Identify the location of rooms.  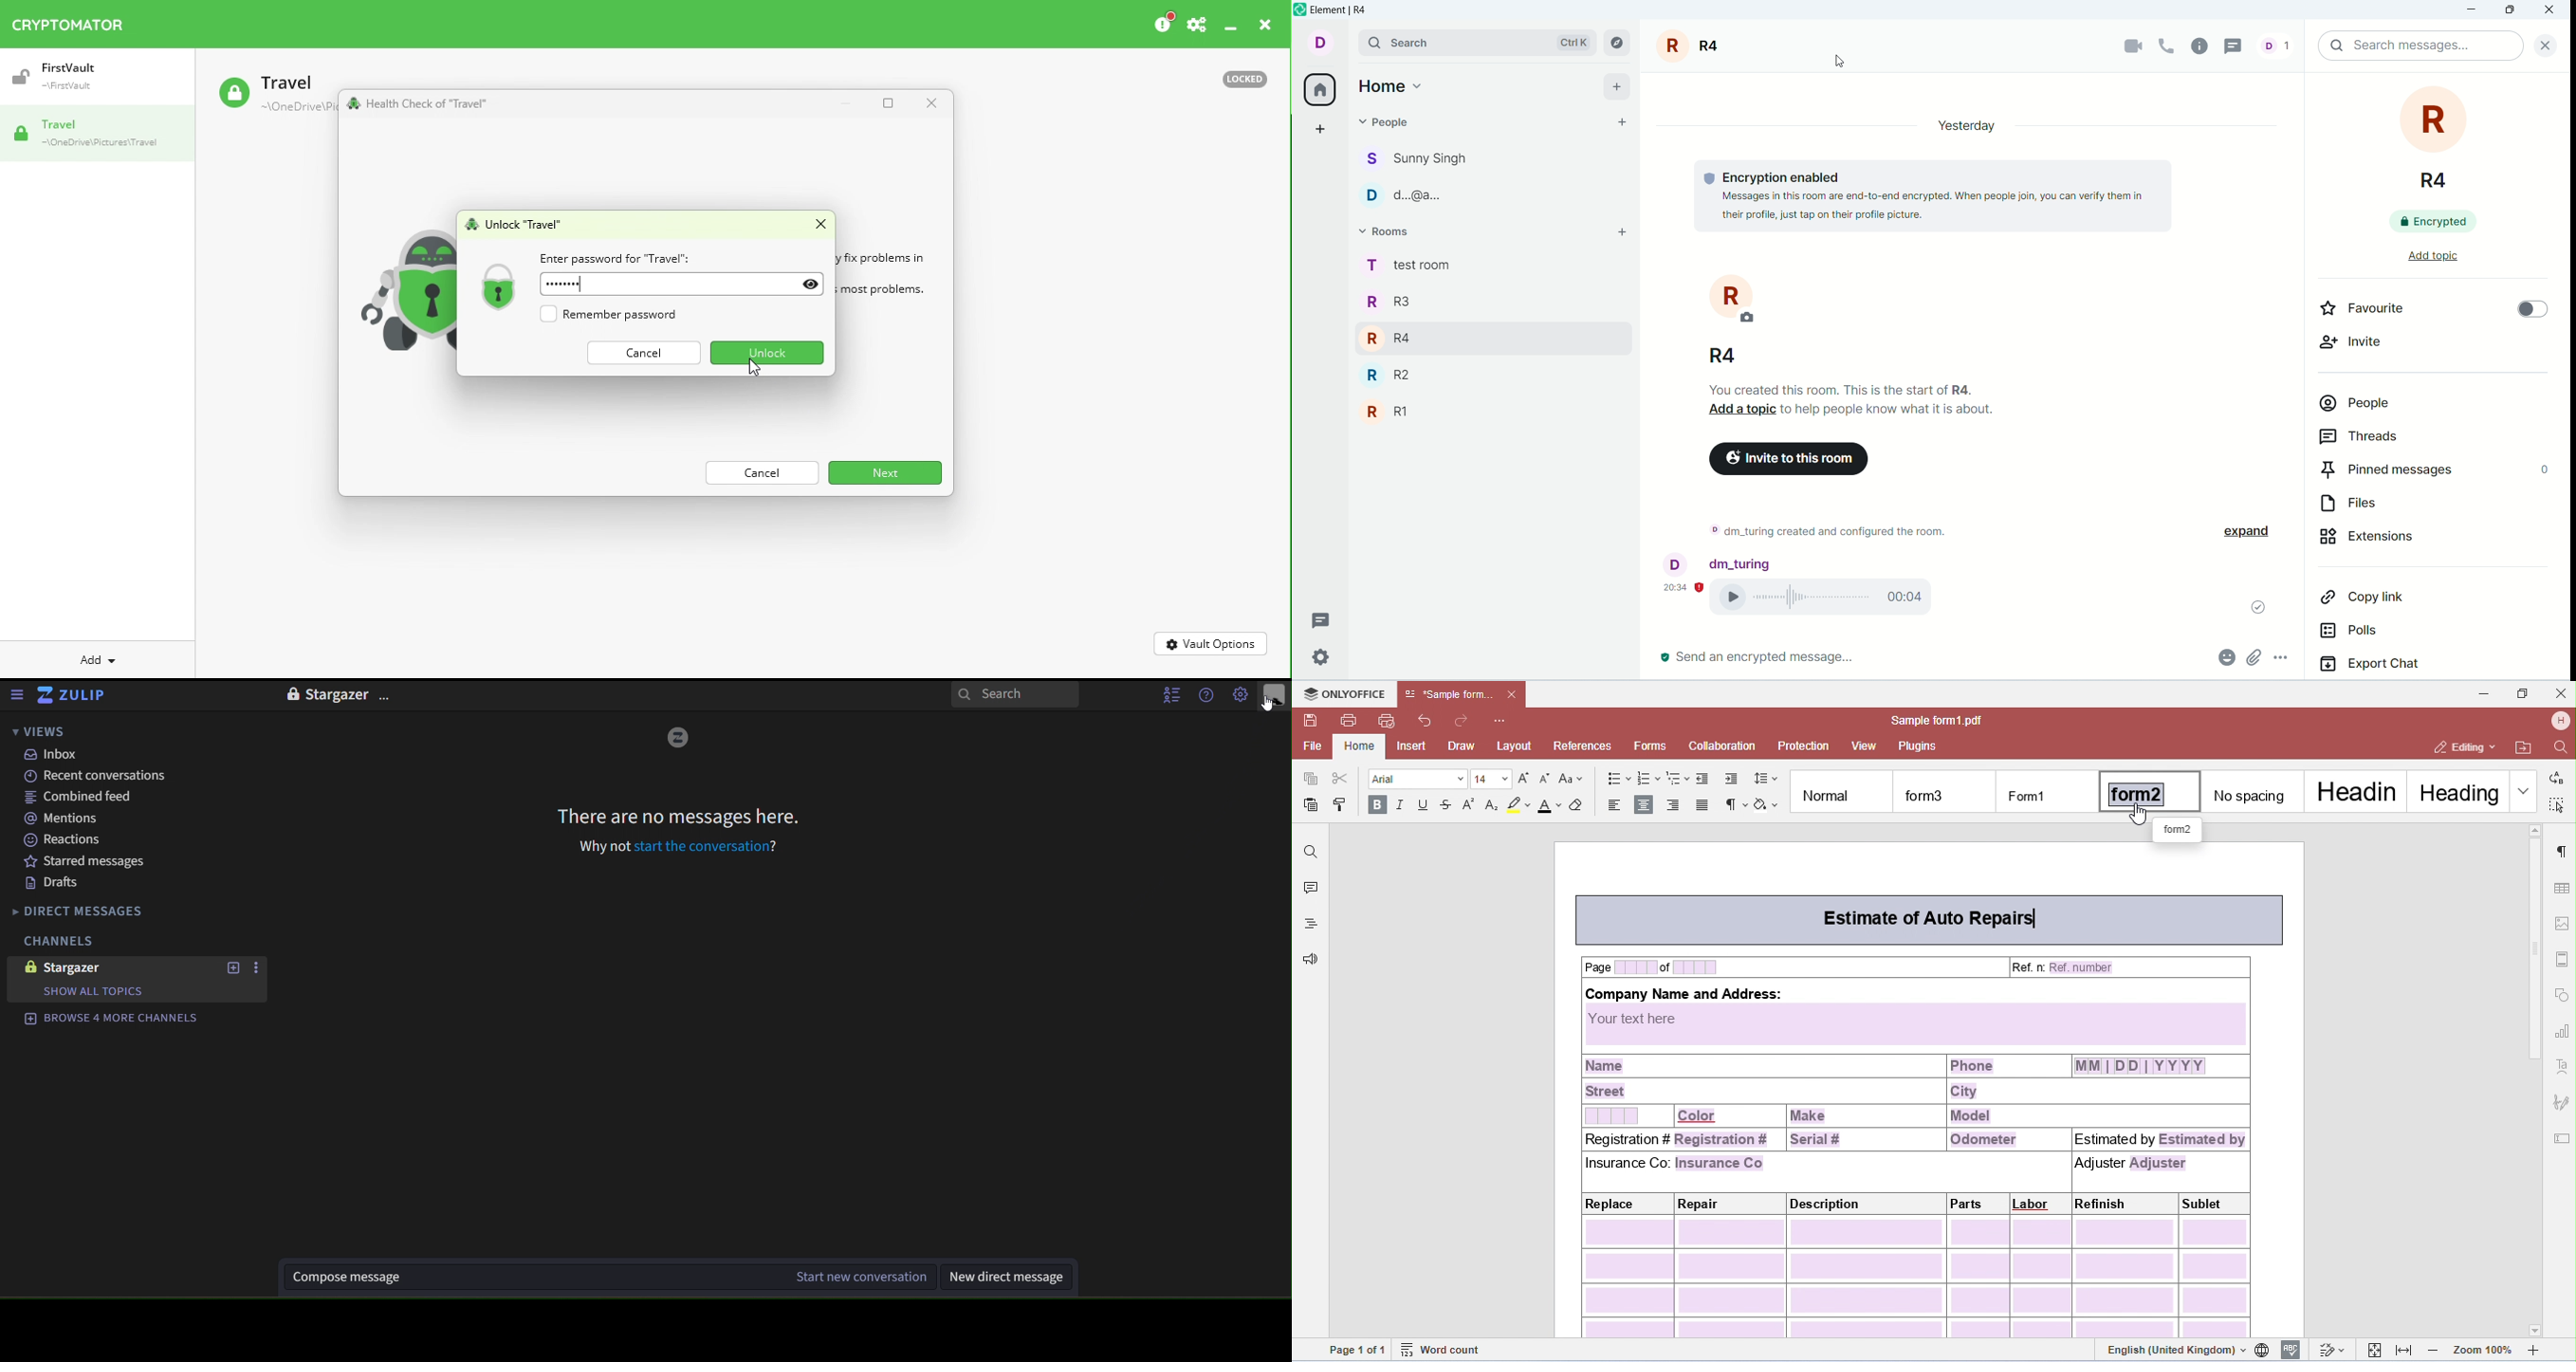
(1391, 233).